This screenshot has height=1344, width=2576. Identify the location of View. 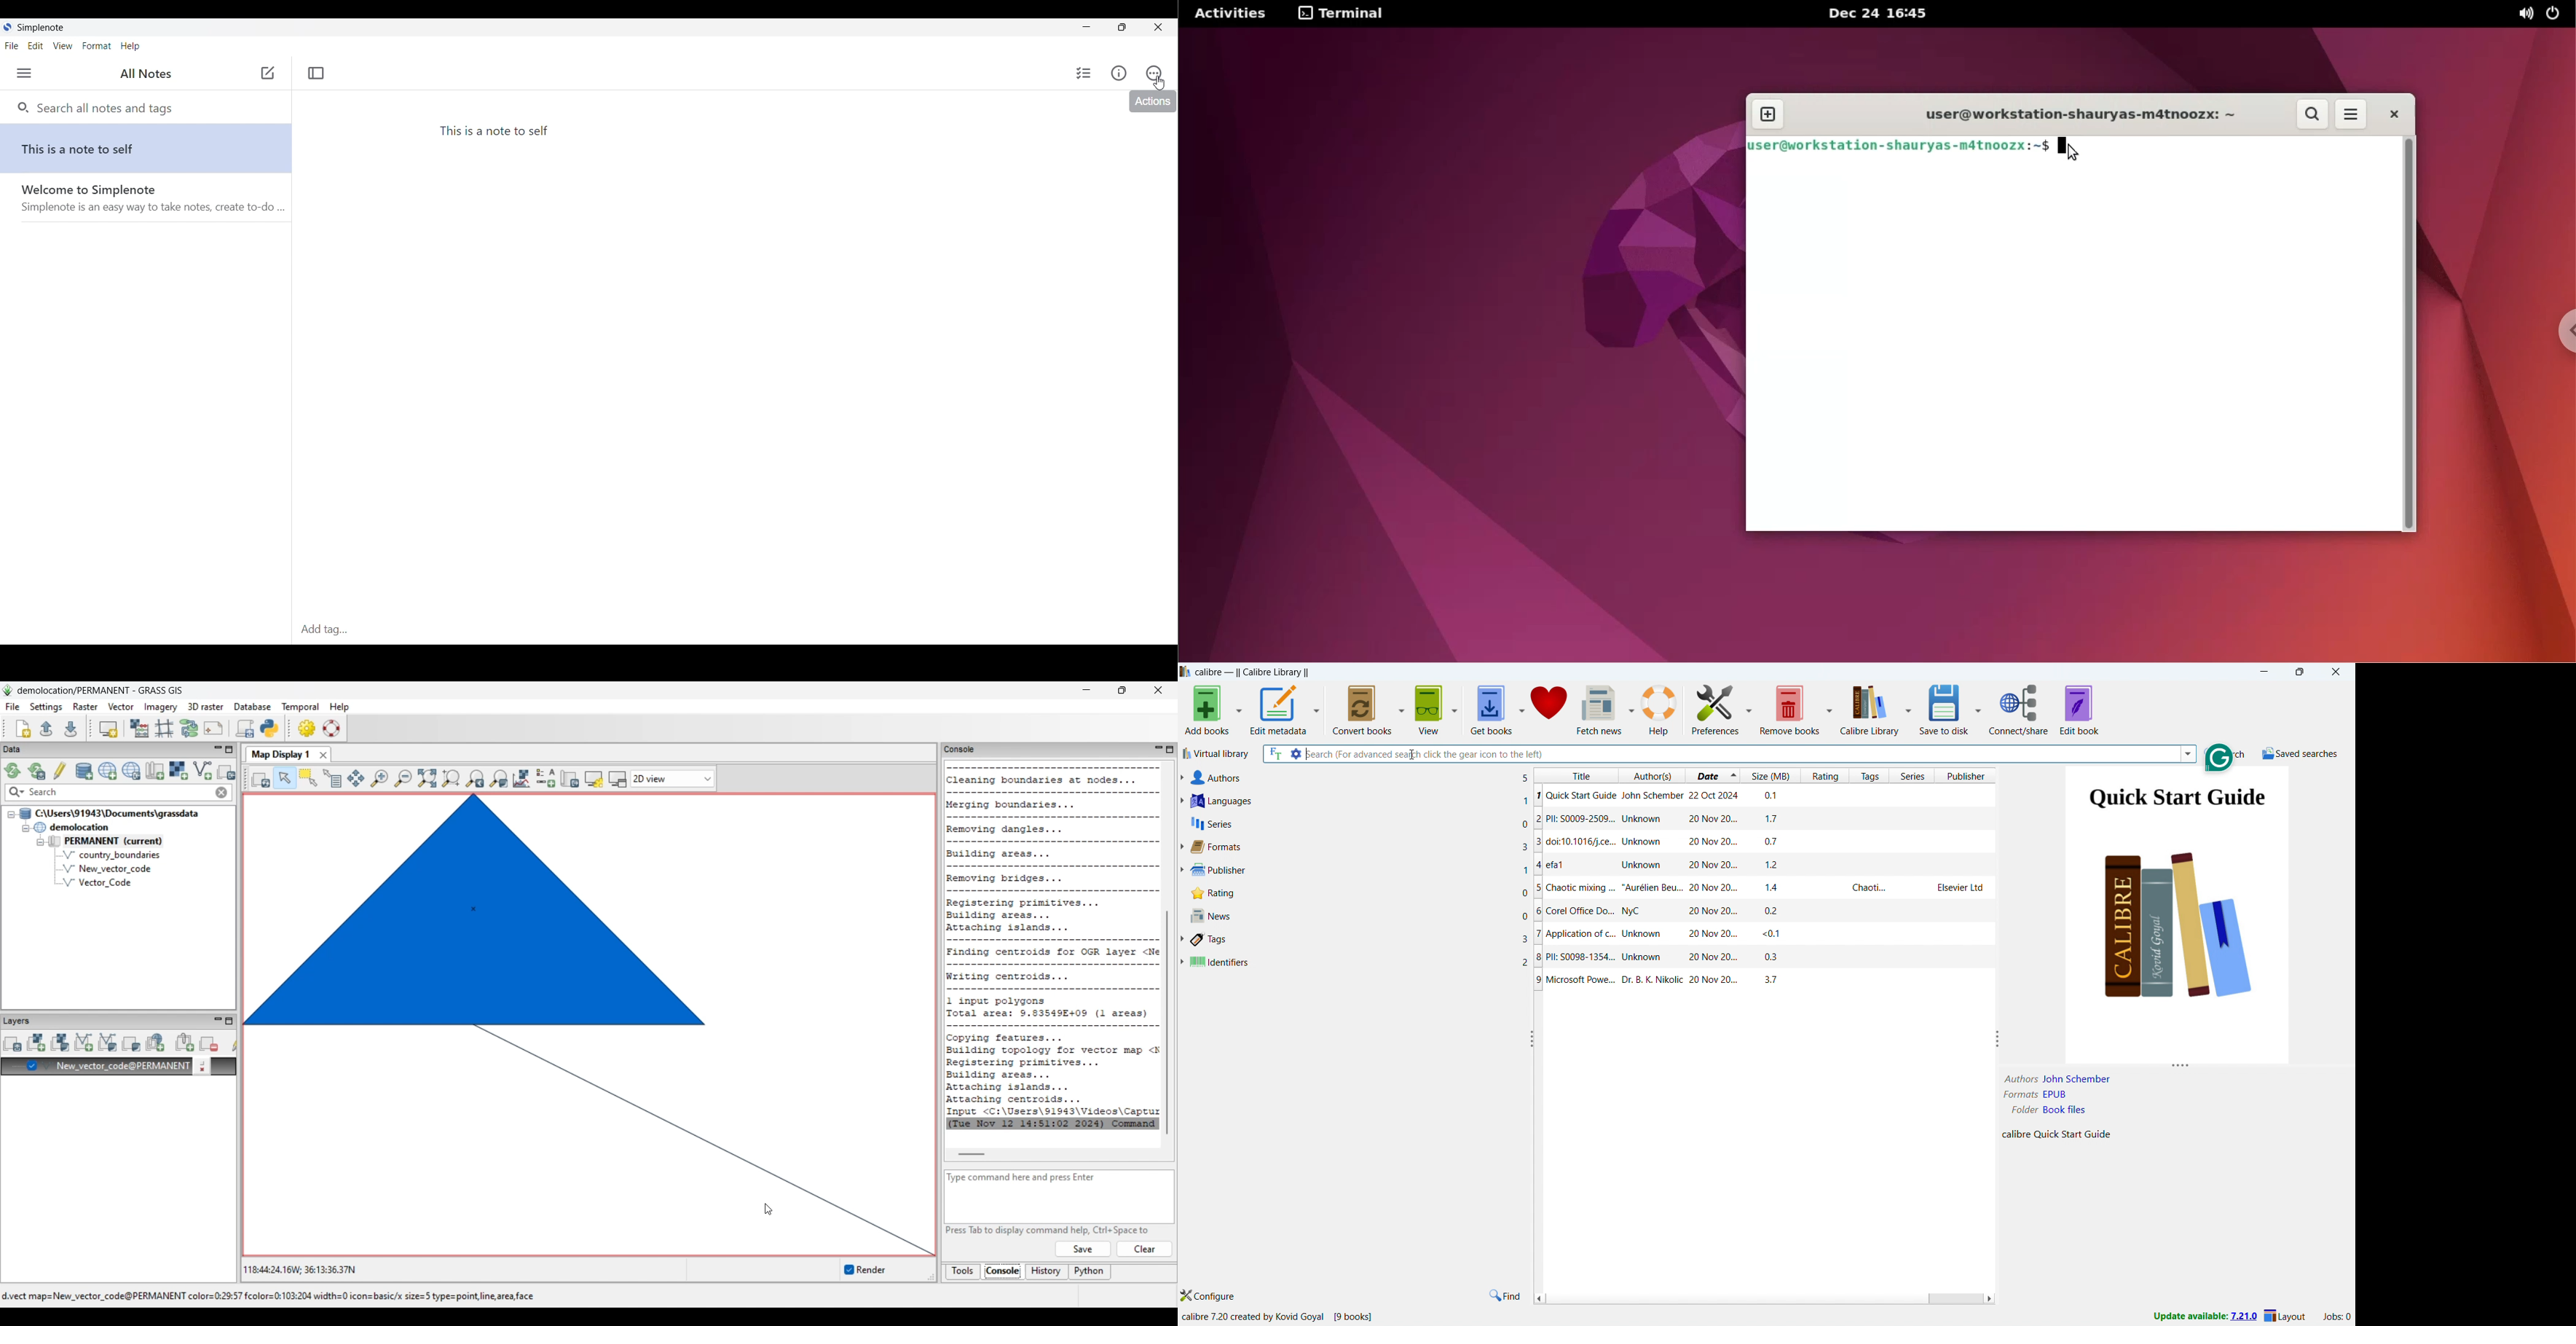
(63, 46).